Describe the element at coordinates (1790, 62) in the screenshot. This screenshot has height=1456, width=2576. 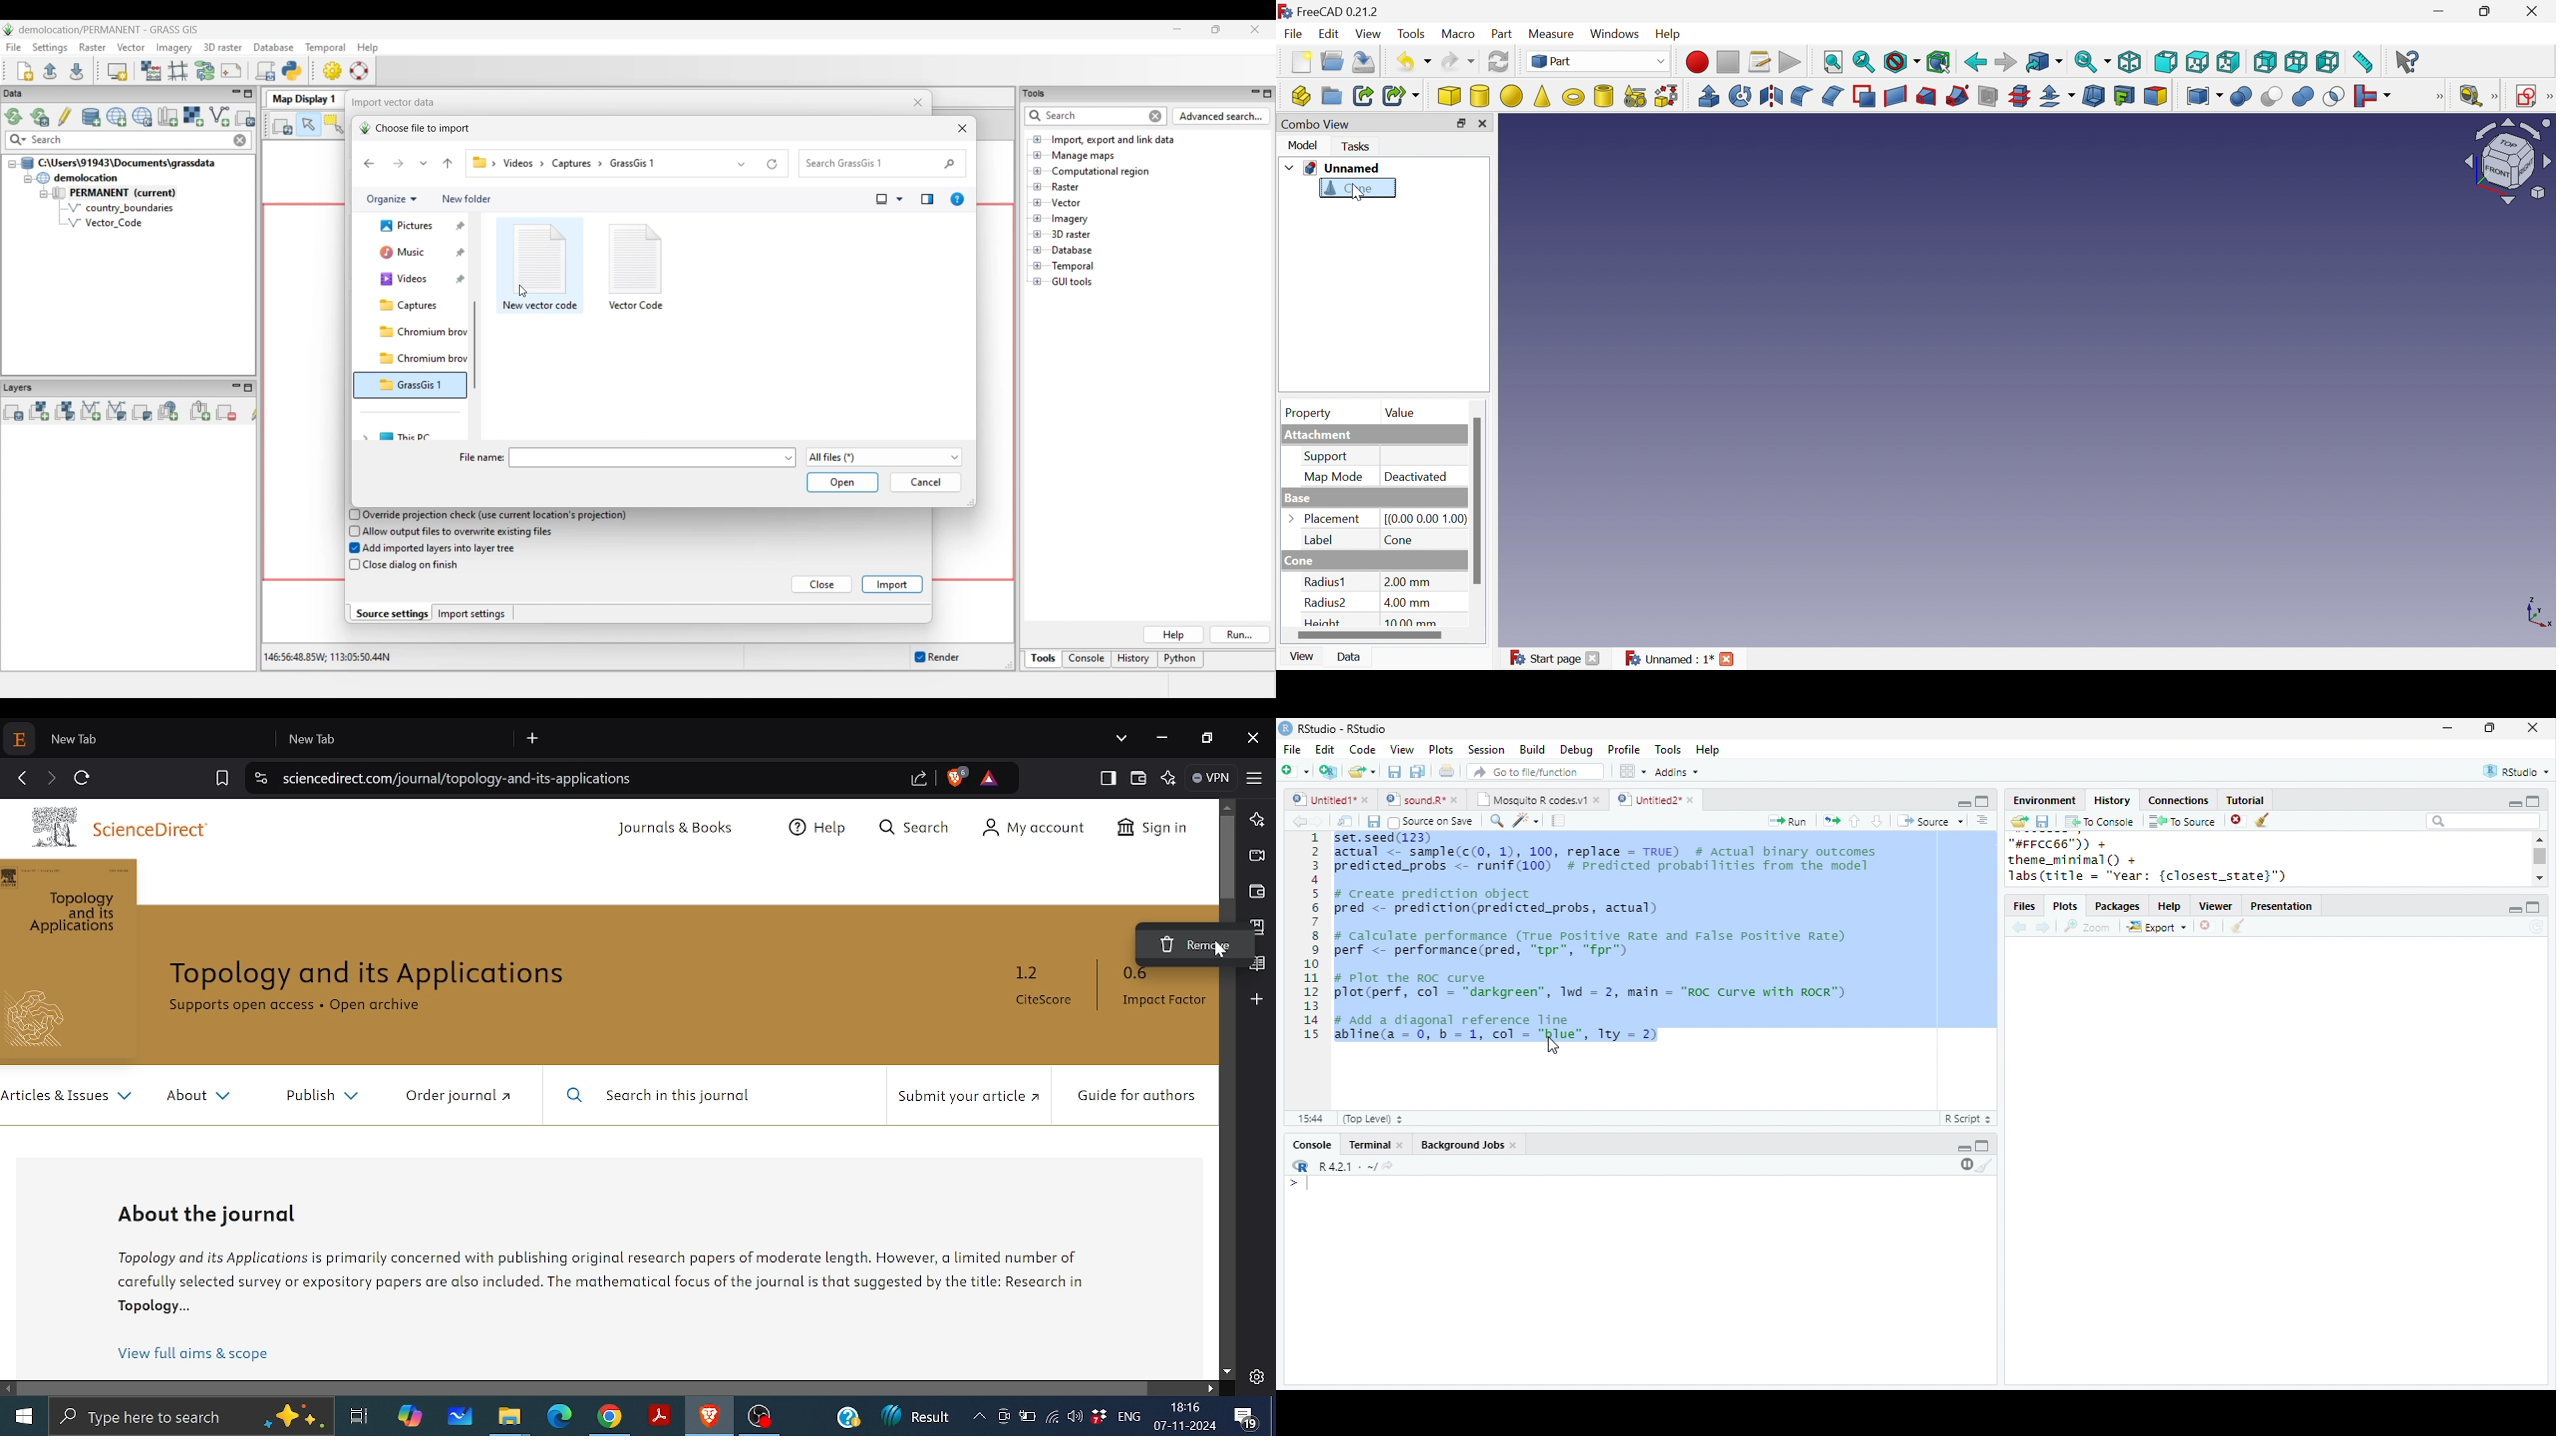
I see `Execute macro` at that location.